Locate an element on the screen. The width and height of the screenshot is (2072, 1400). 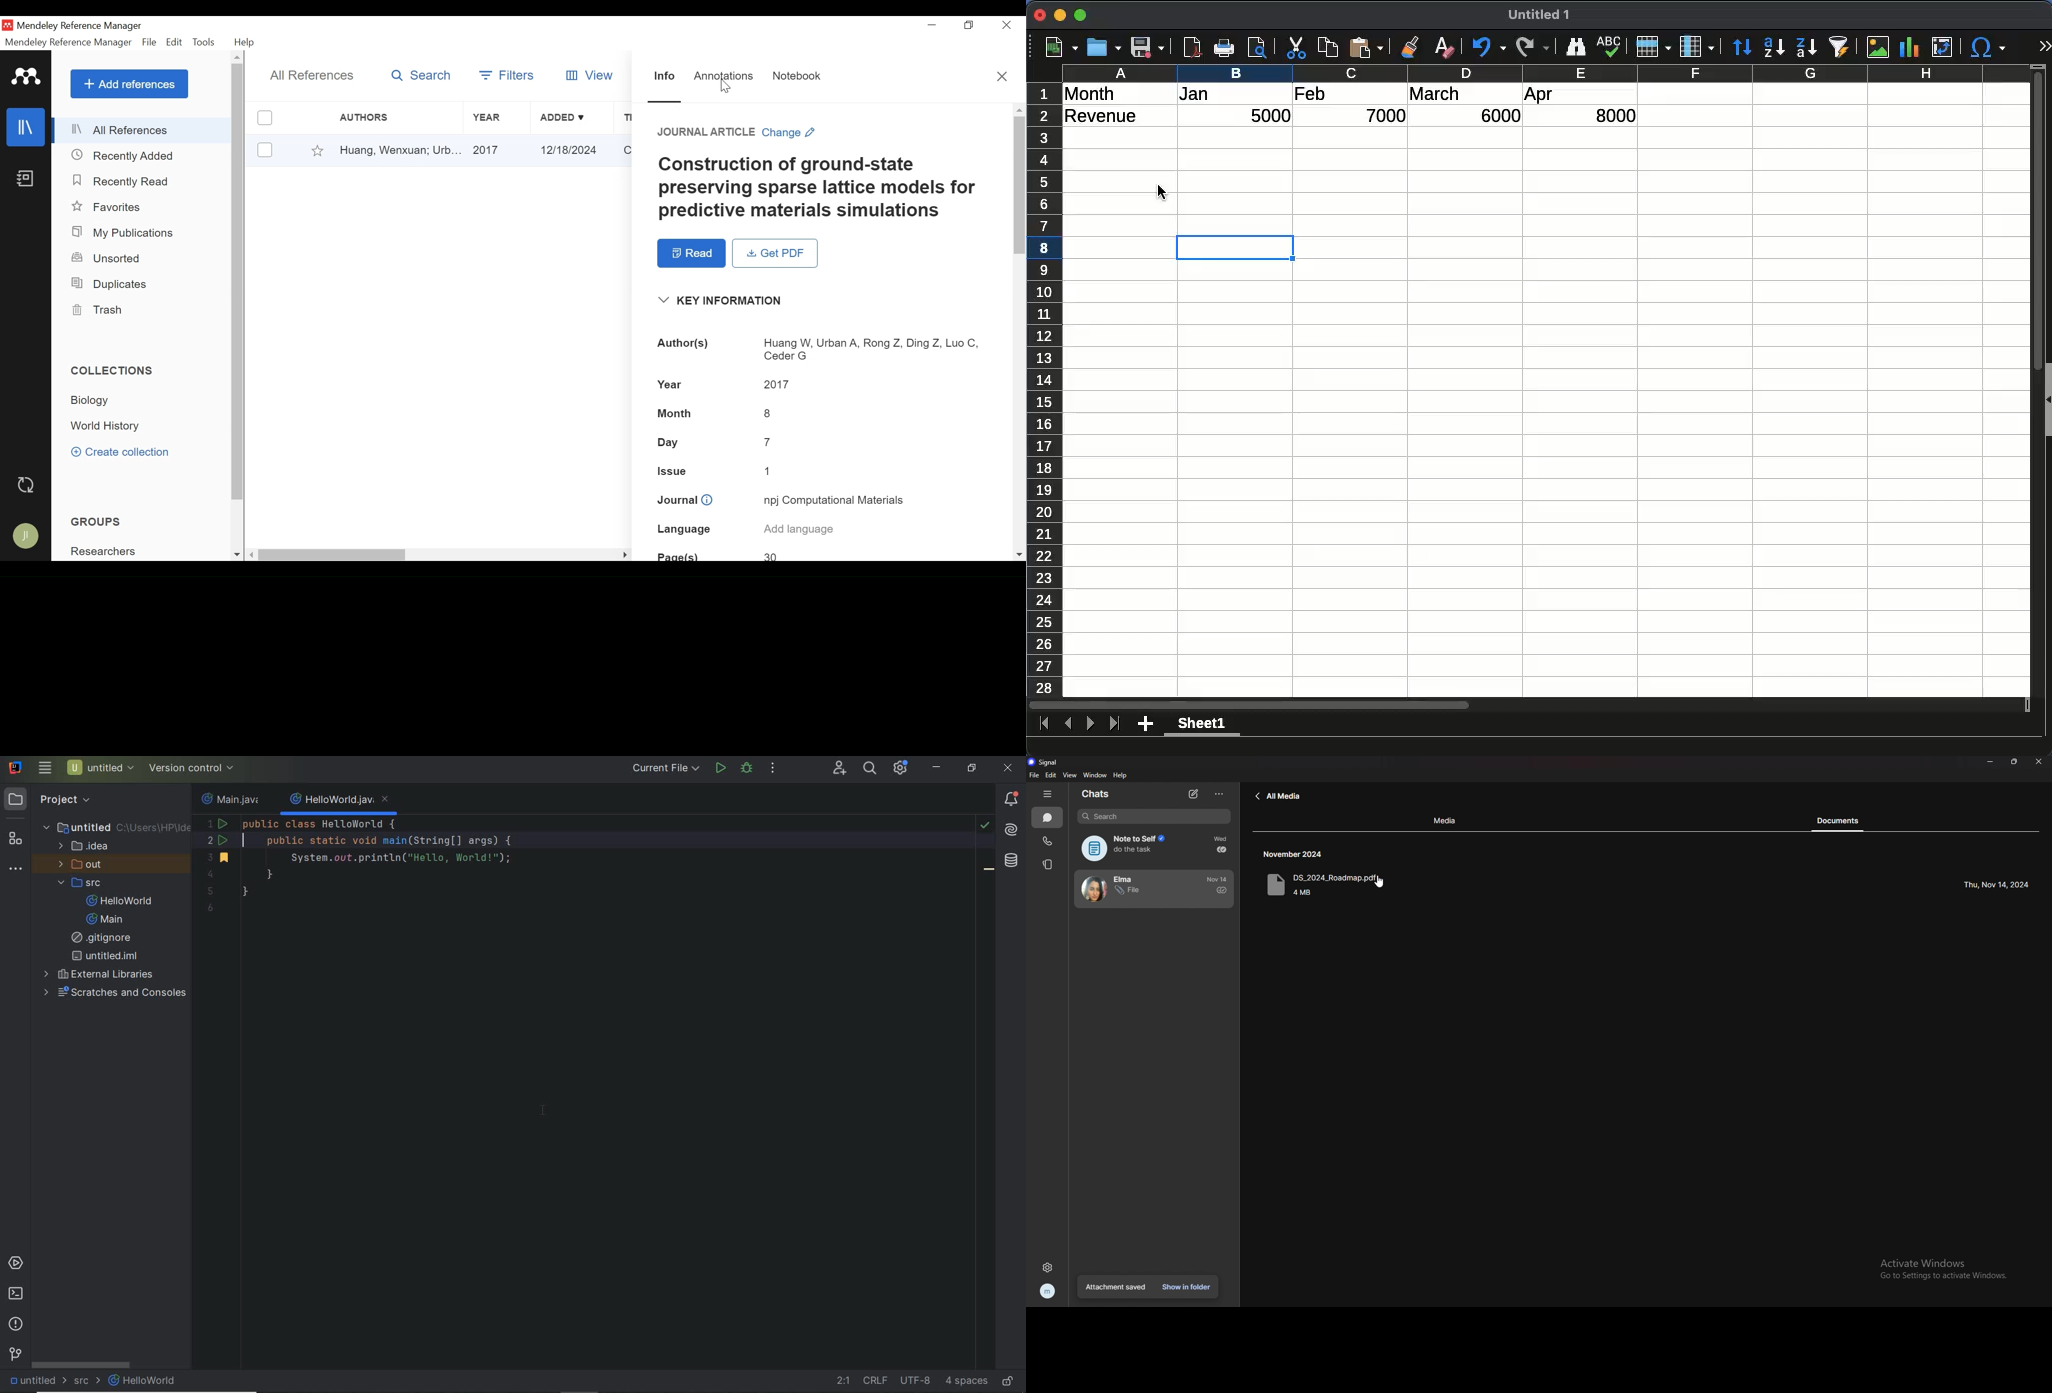
chats is located at coordinates (1098, 794).